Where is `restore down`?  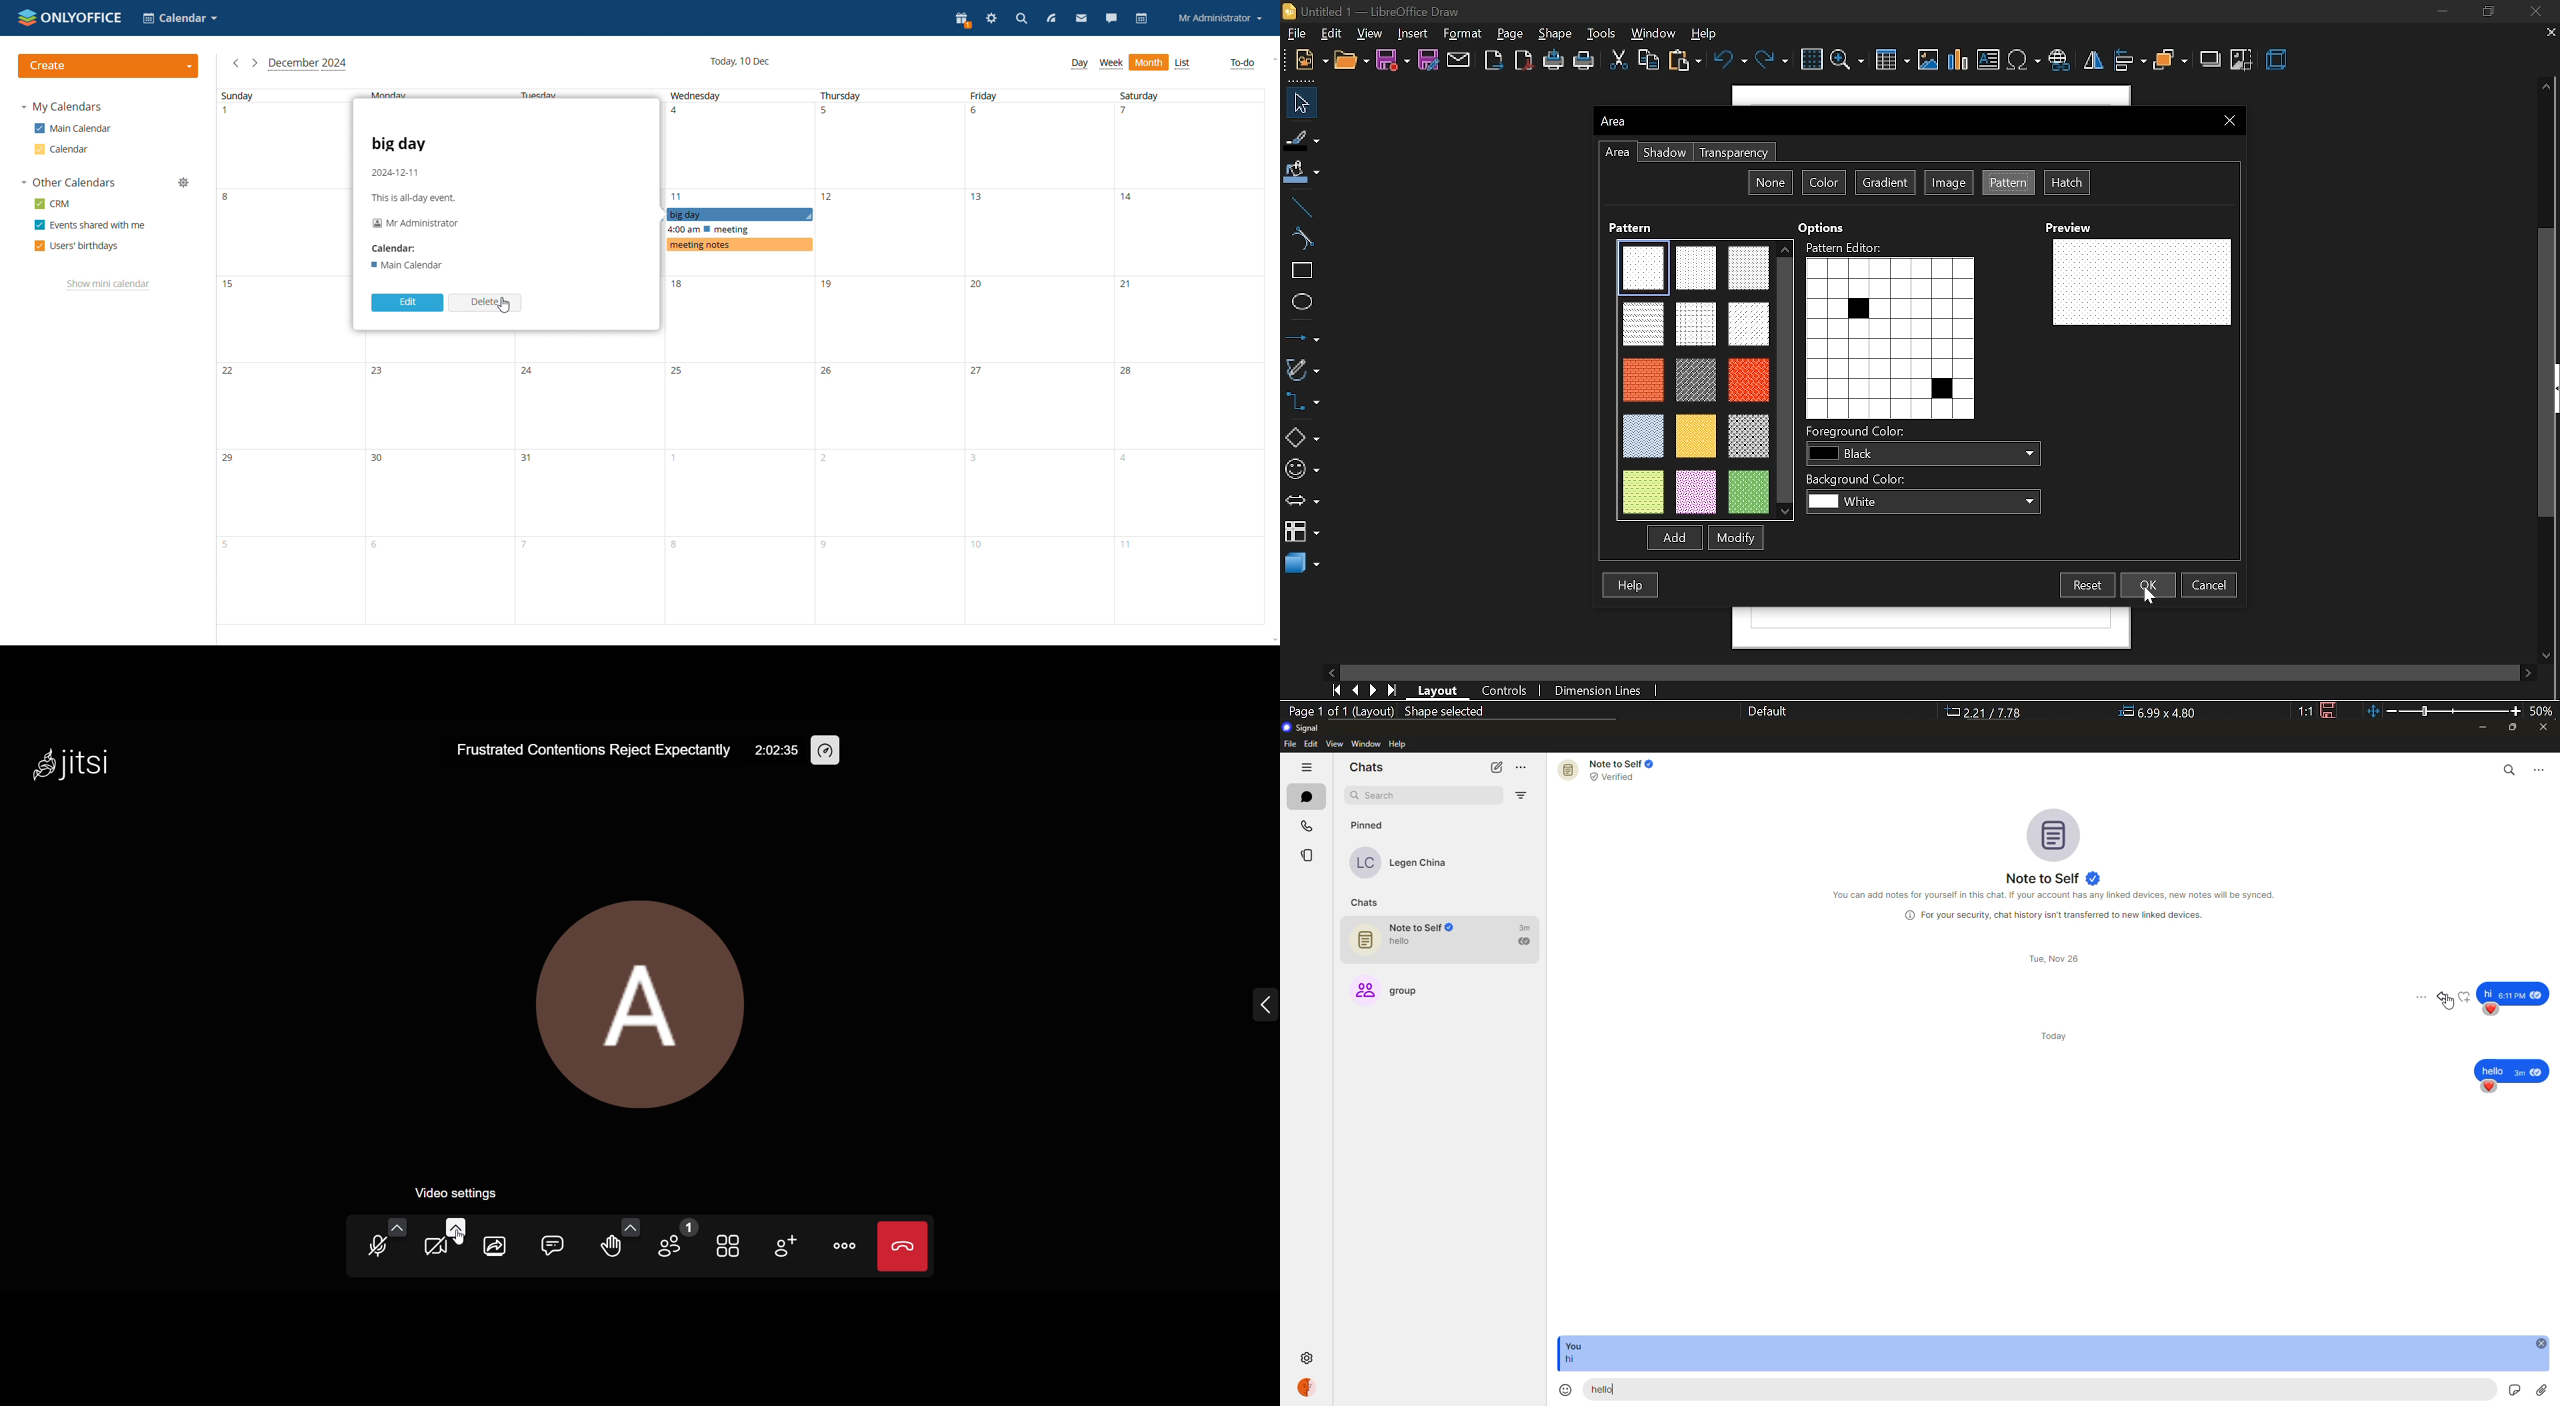
restore down is located at coordinates (2490, 12).